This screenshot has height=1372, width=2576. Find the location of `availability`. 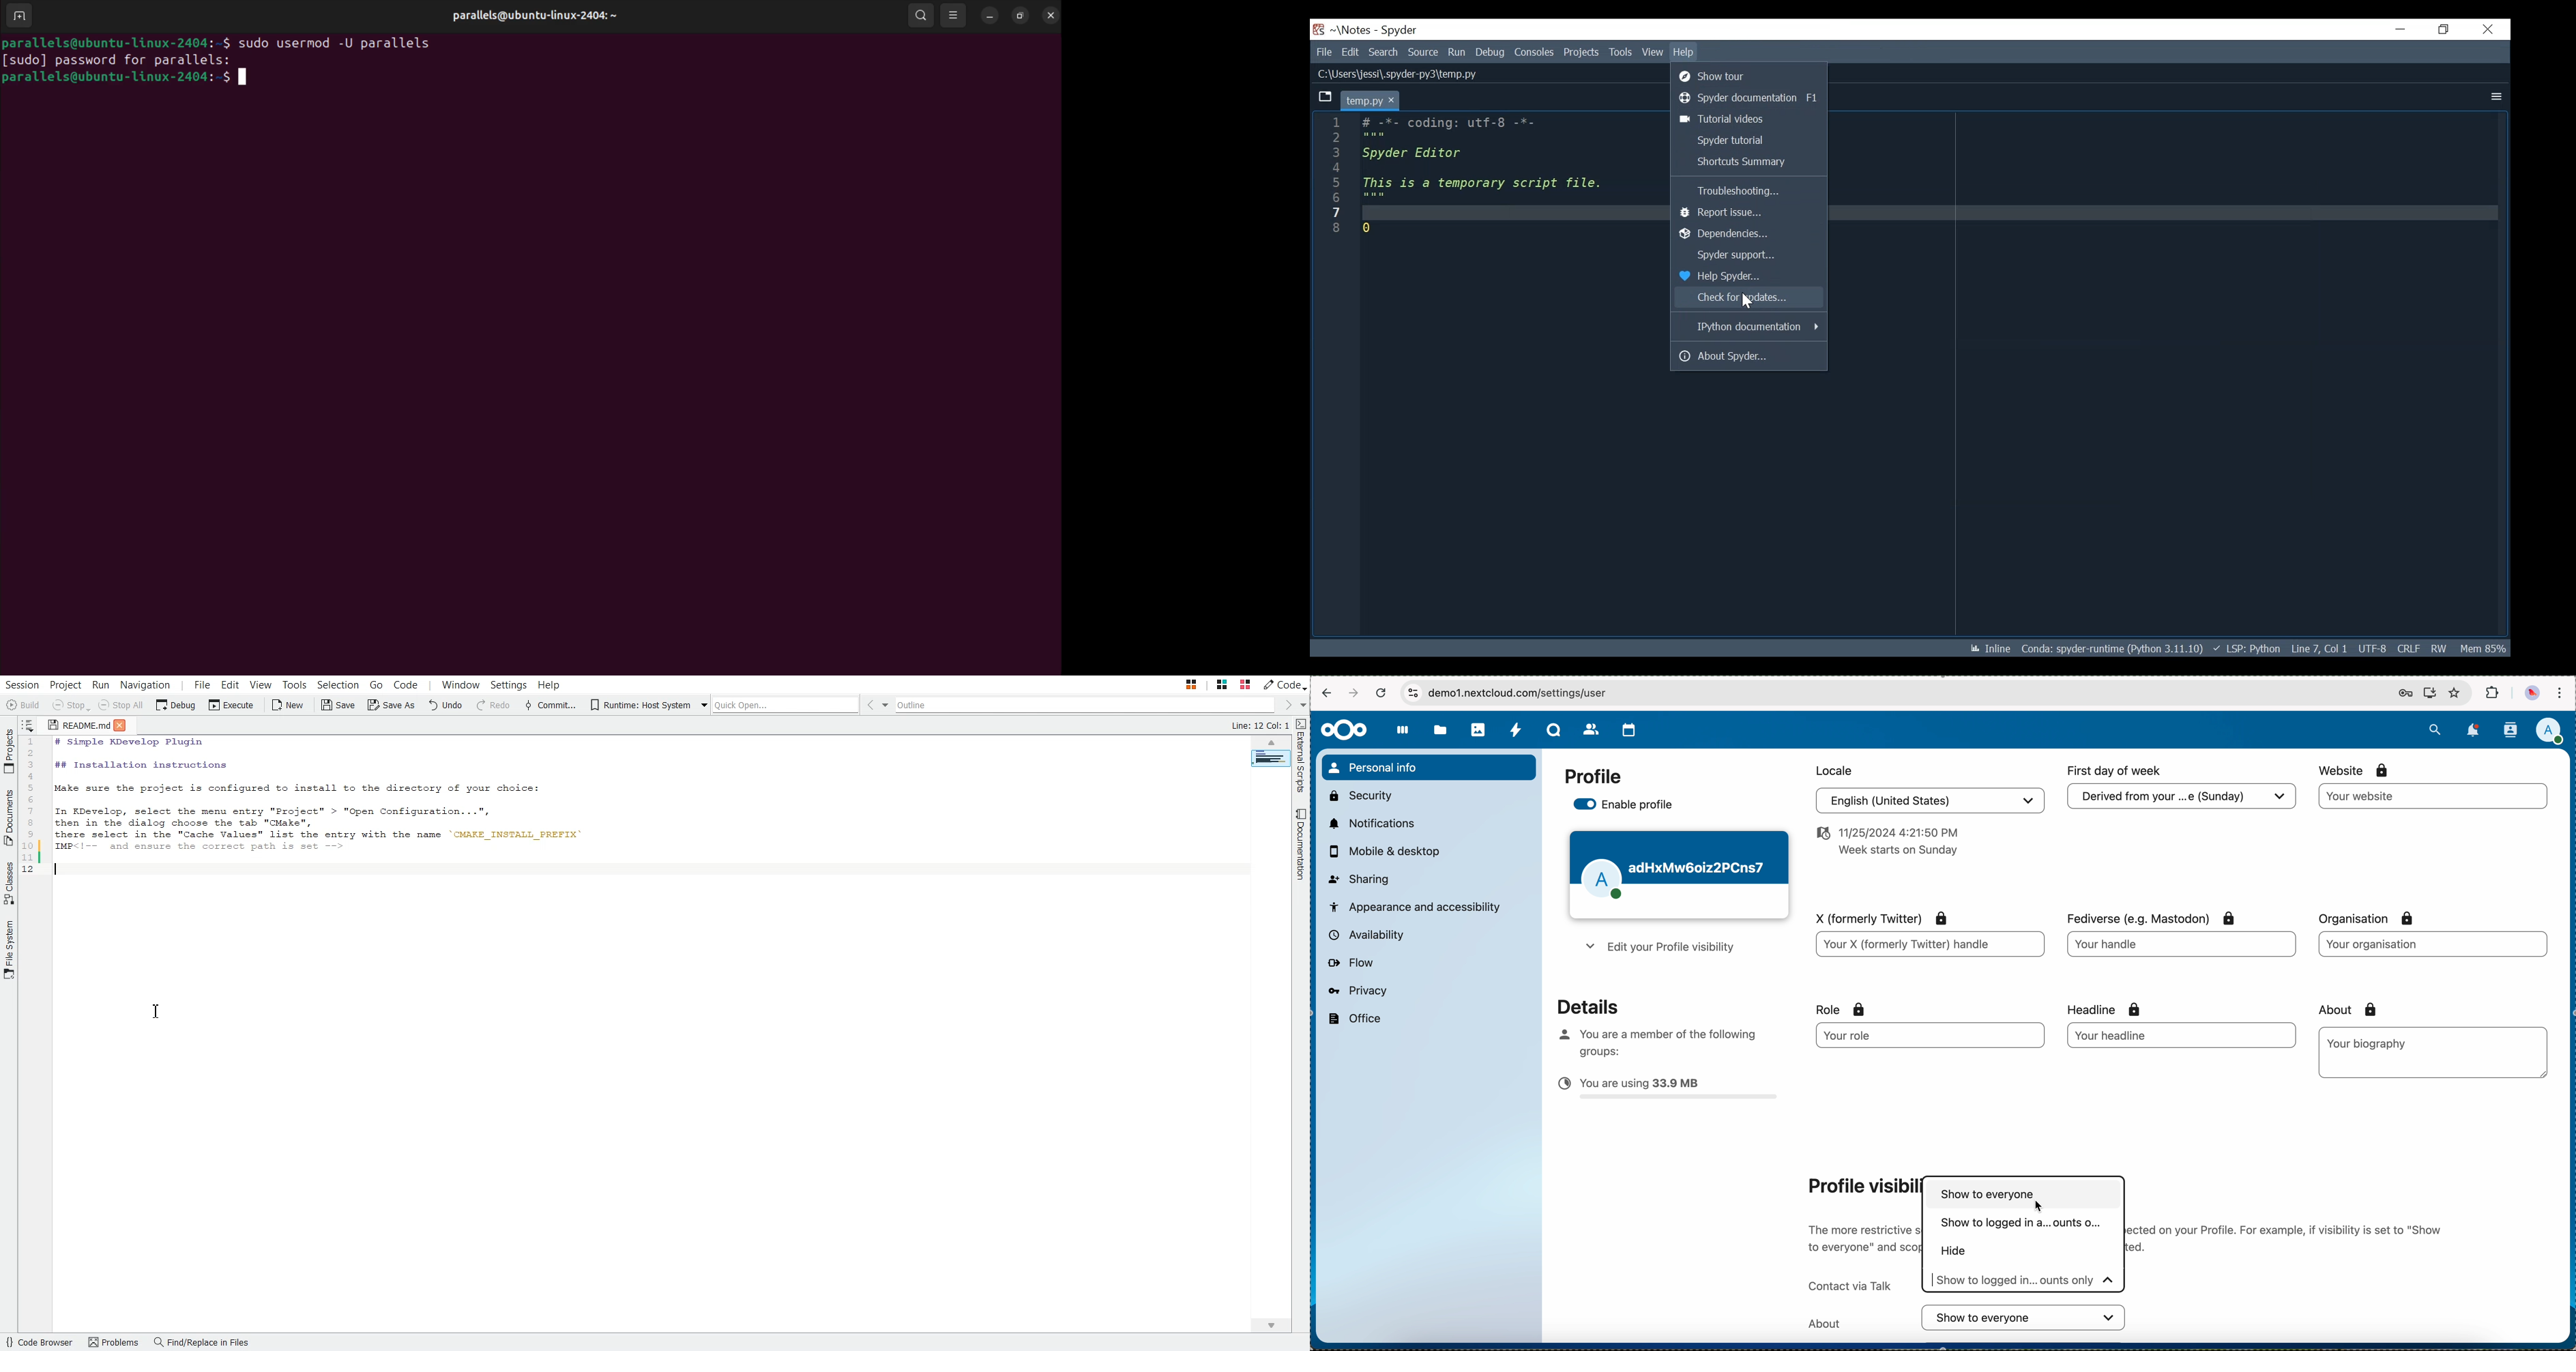

availability is located at coordinates (1364, 934).